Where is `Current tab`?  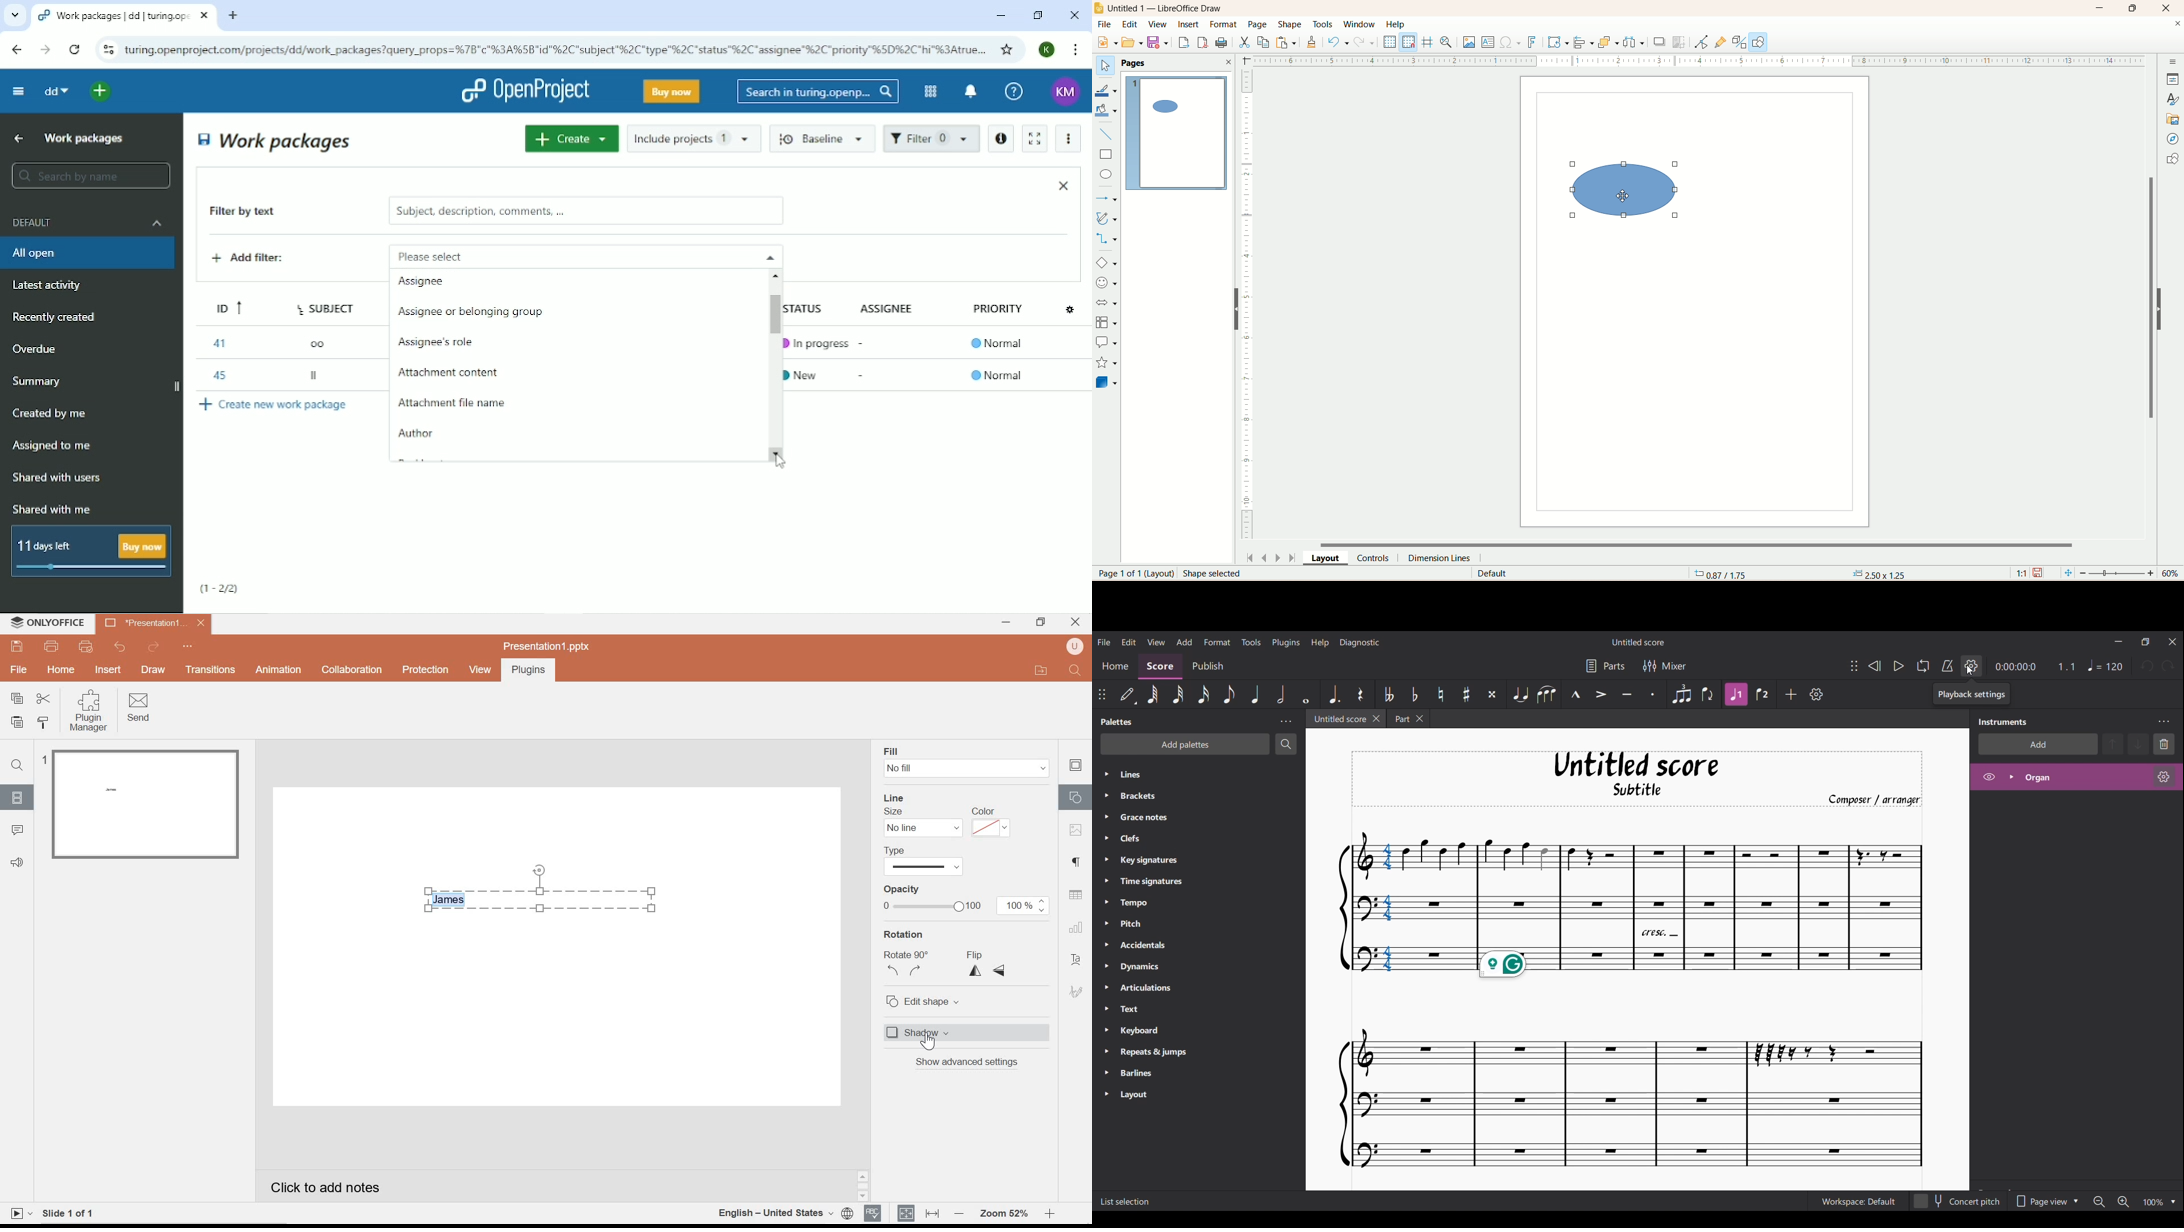 Current tab is located at coordinates (1339, 718).